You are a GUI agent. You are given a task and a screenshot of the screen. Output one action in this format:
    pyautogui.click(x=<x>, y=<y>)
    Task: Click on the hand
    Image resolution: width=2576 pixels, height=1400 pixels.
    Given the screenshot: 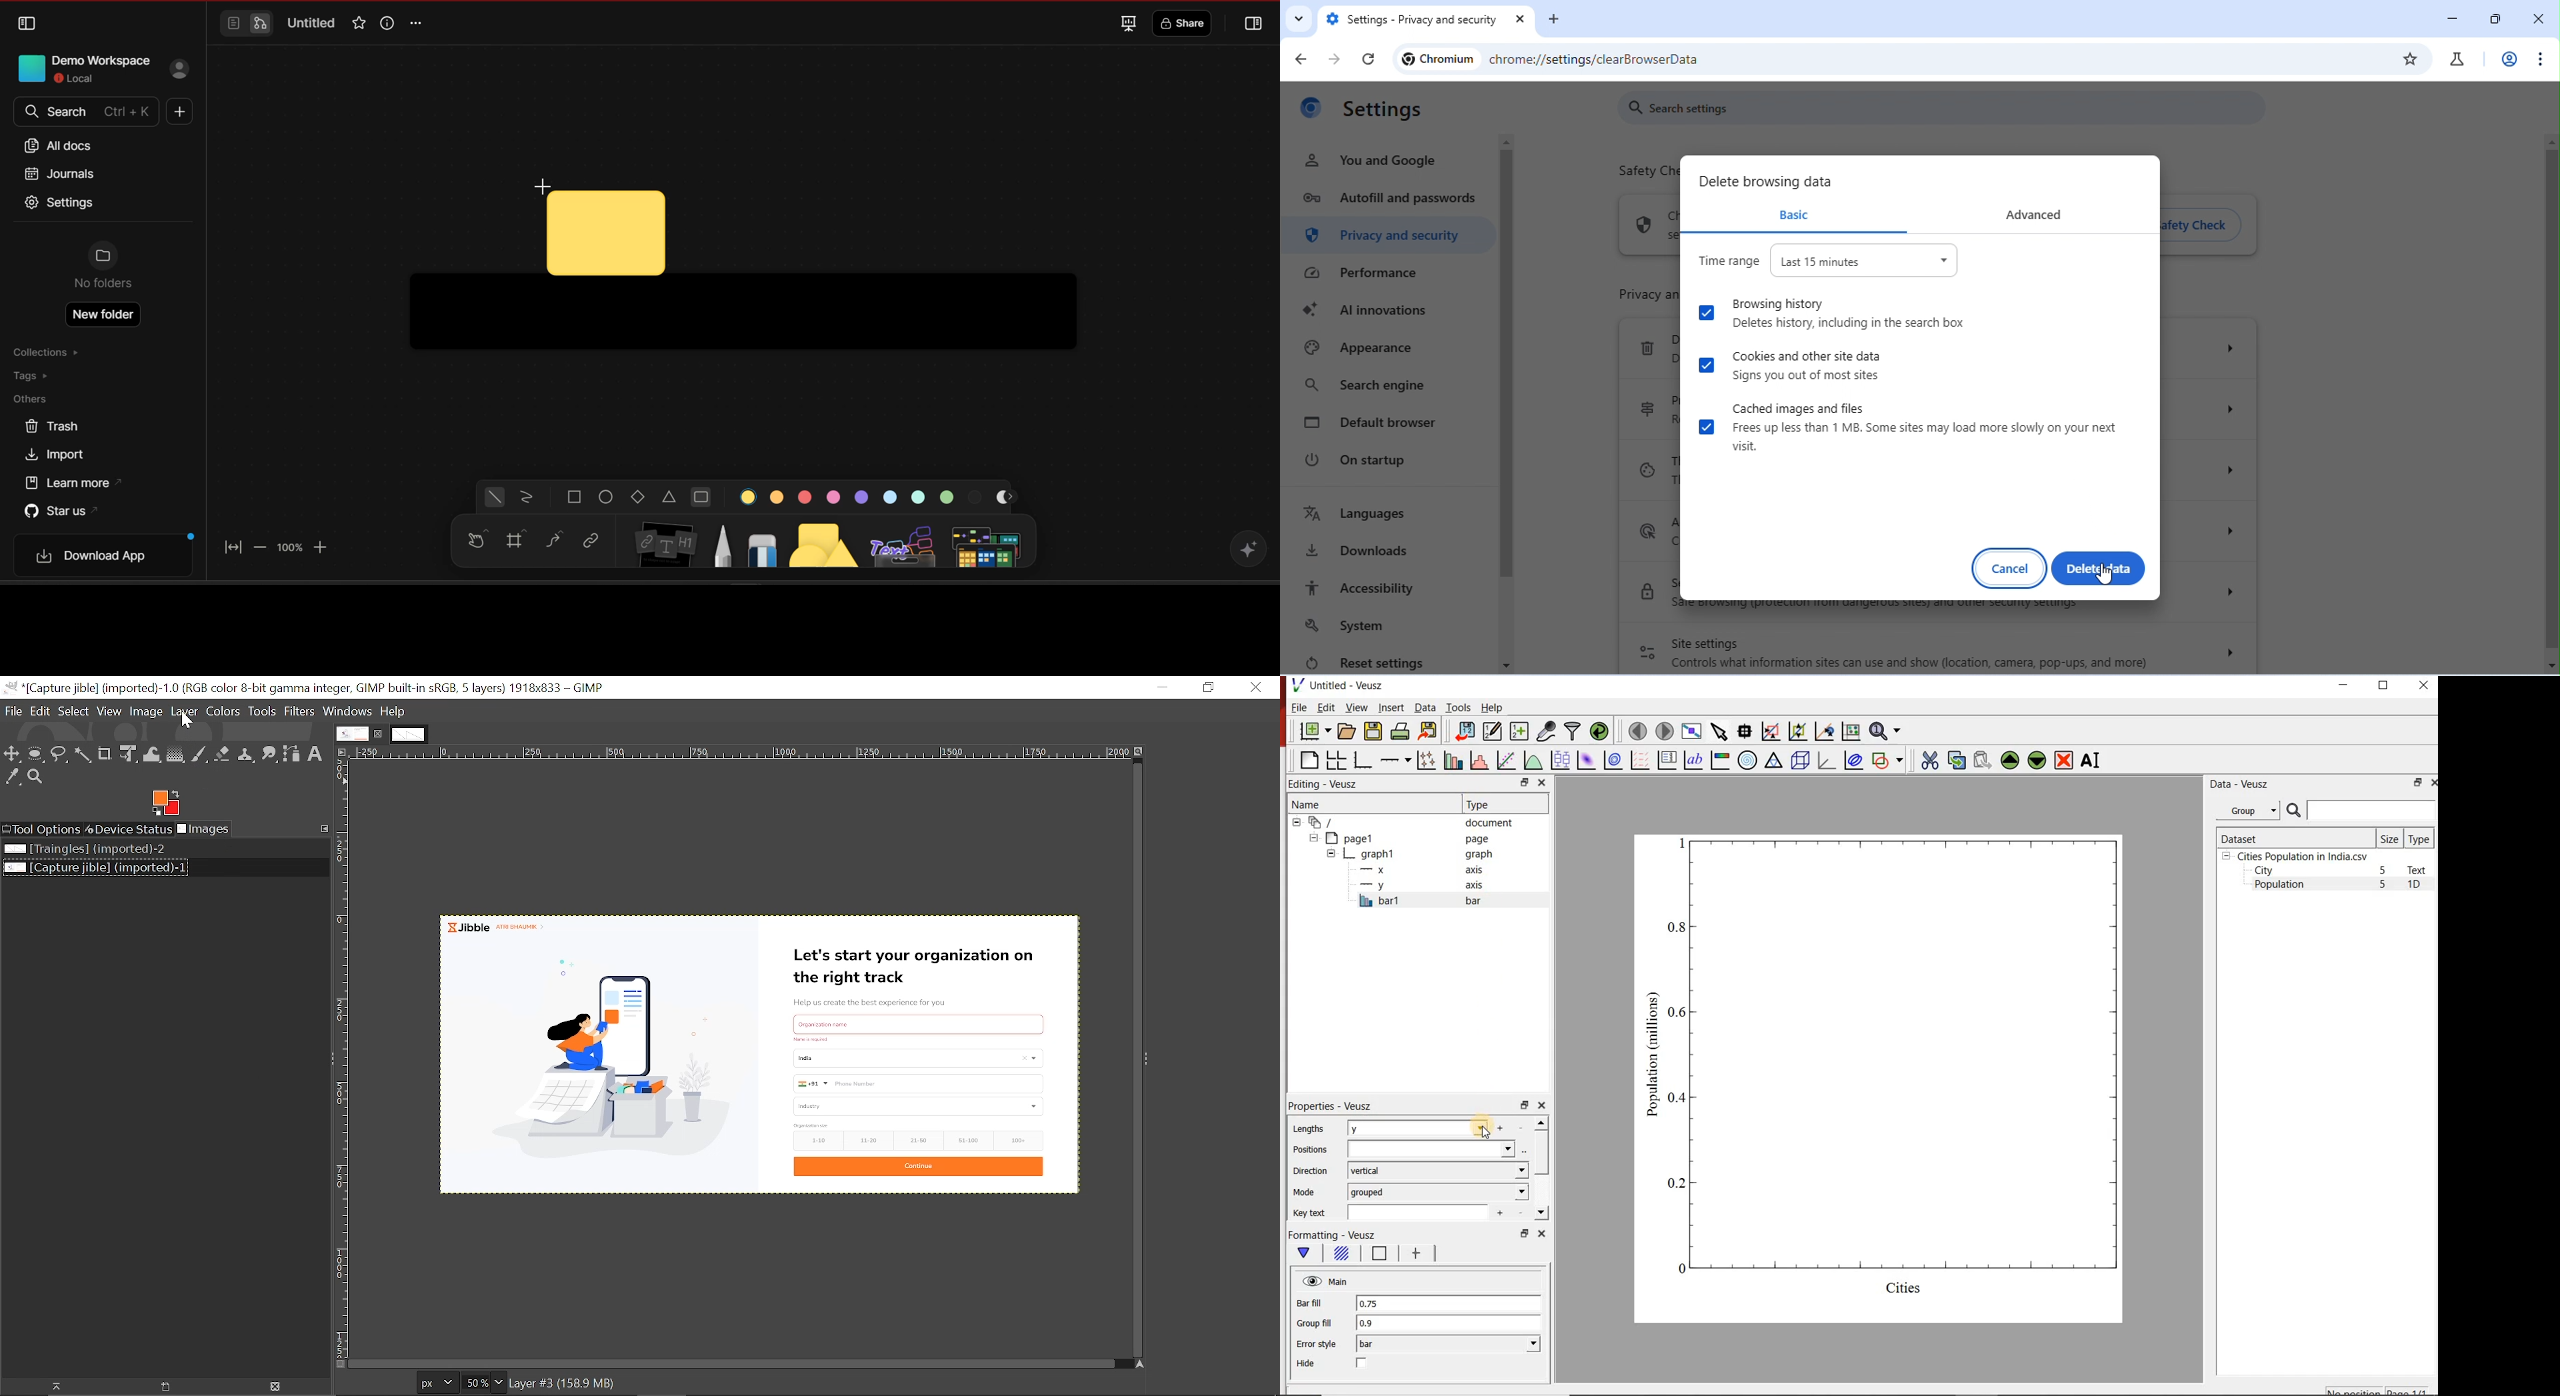 What is the action you would take?
    pyautogui.click(x=475, y=542)
    